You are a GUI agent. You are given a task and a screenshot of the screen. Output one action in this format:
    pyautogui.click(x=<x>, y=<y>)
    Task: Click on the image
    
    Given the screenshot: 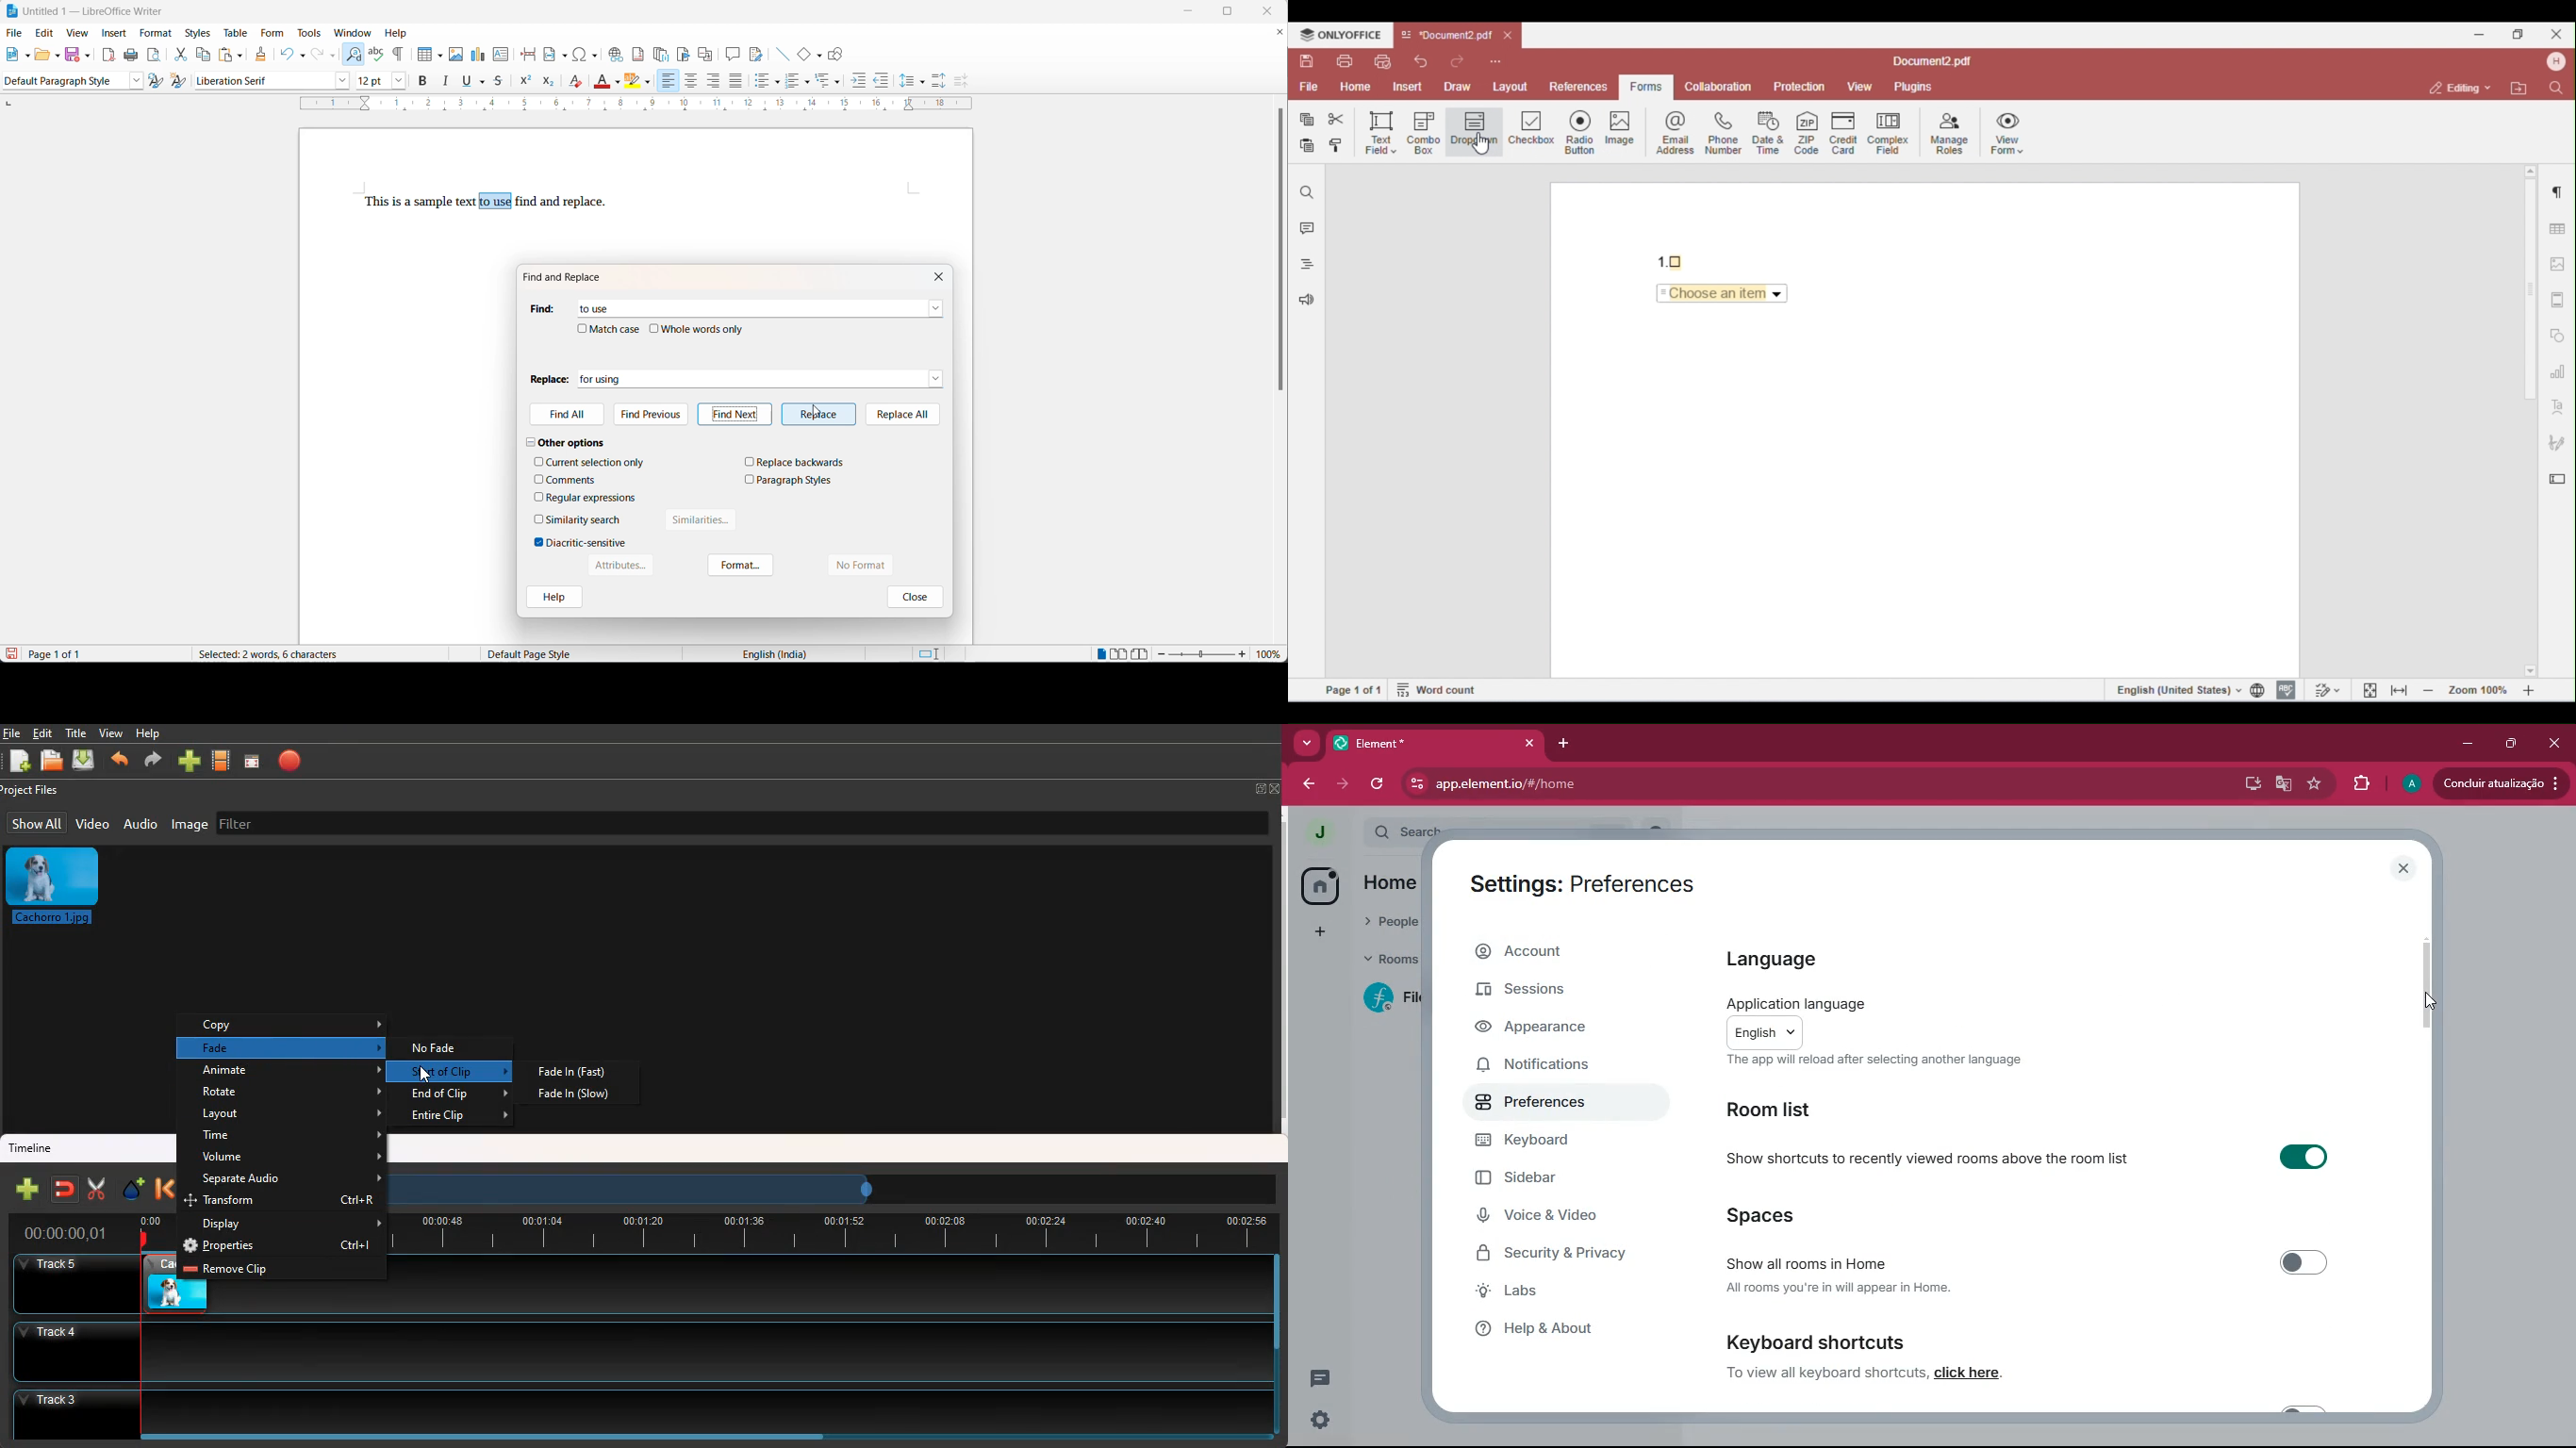 What is the action you would take?
    pyautogui.click(x=190, y=826)
    